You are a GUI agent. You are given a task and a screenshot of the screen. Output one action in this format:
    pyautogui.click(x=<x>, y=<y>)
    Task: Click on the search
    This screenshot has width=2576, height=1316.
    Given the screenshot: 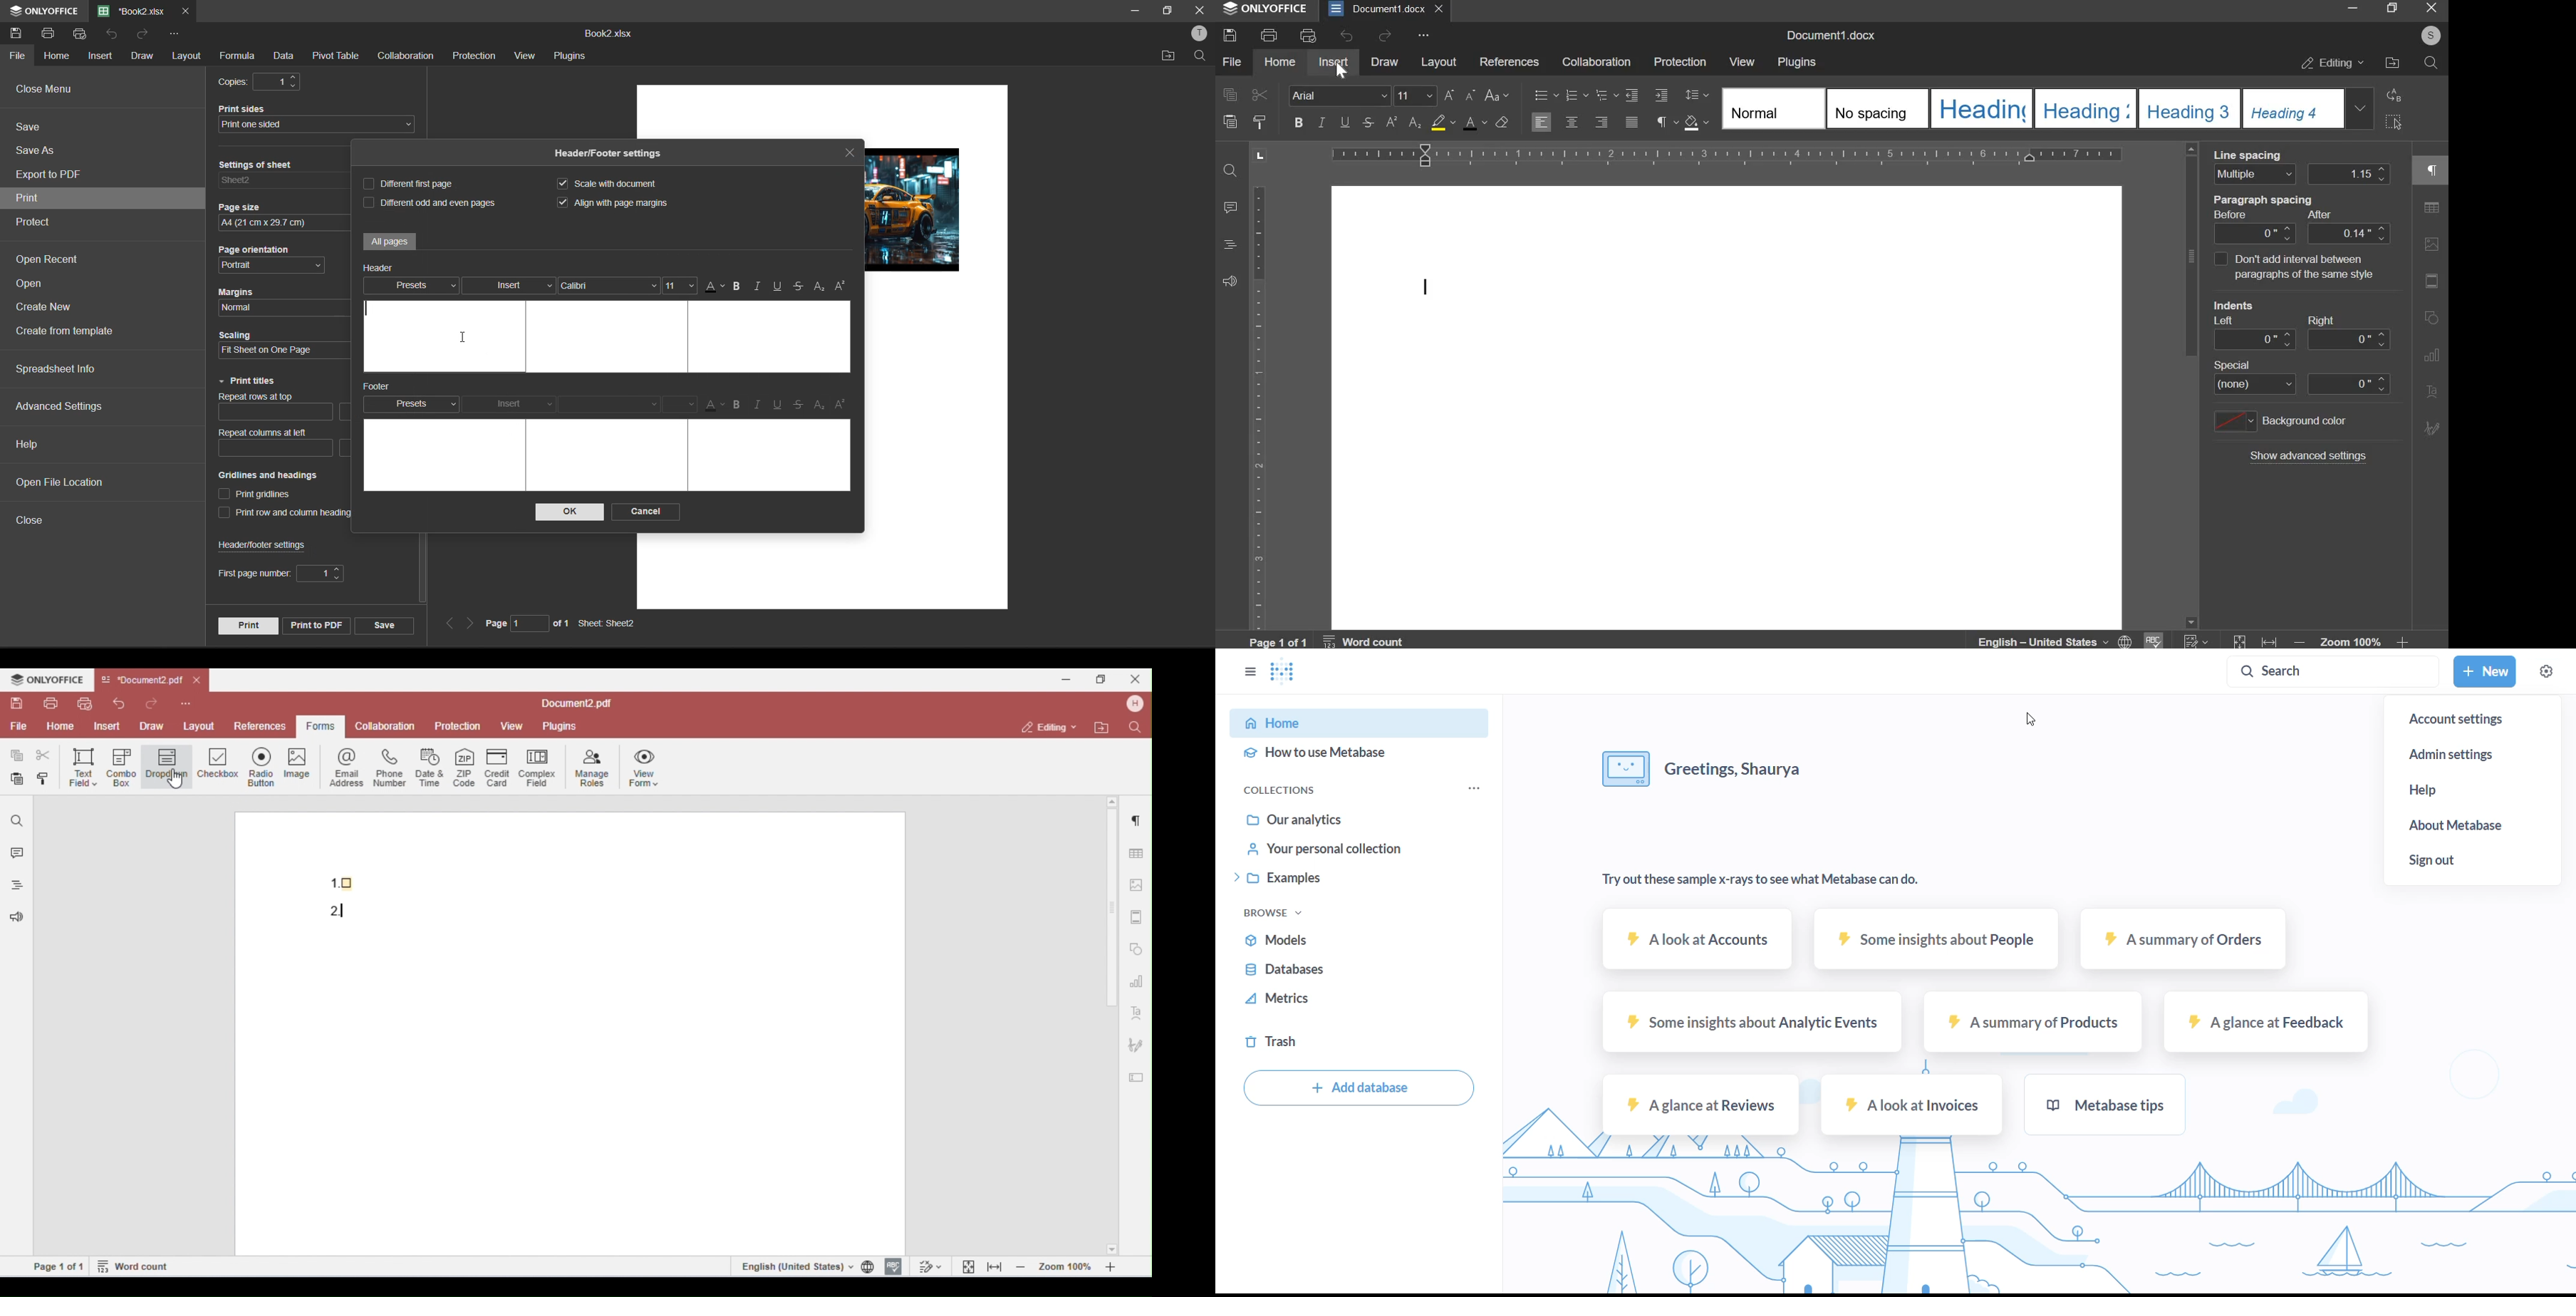 What is the action you would take?
    pyautogui.click(x=2432, y=63)
    